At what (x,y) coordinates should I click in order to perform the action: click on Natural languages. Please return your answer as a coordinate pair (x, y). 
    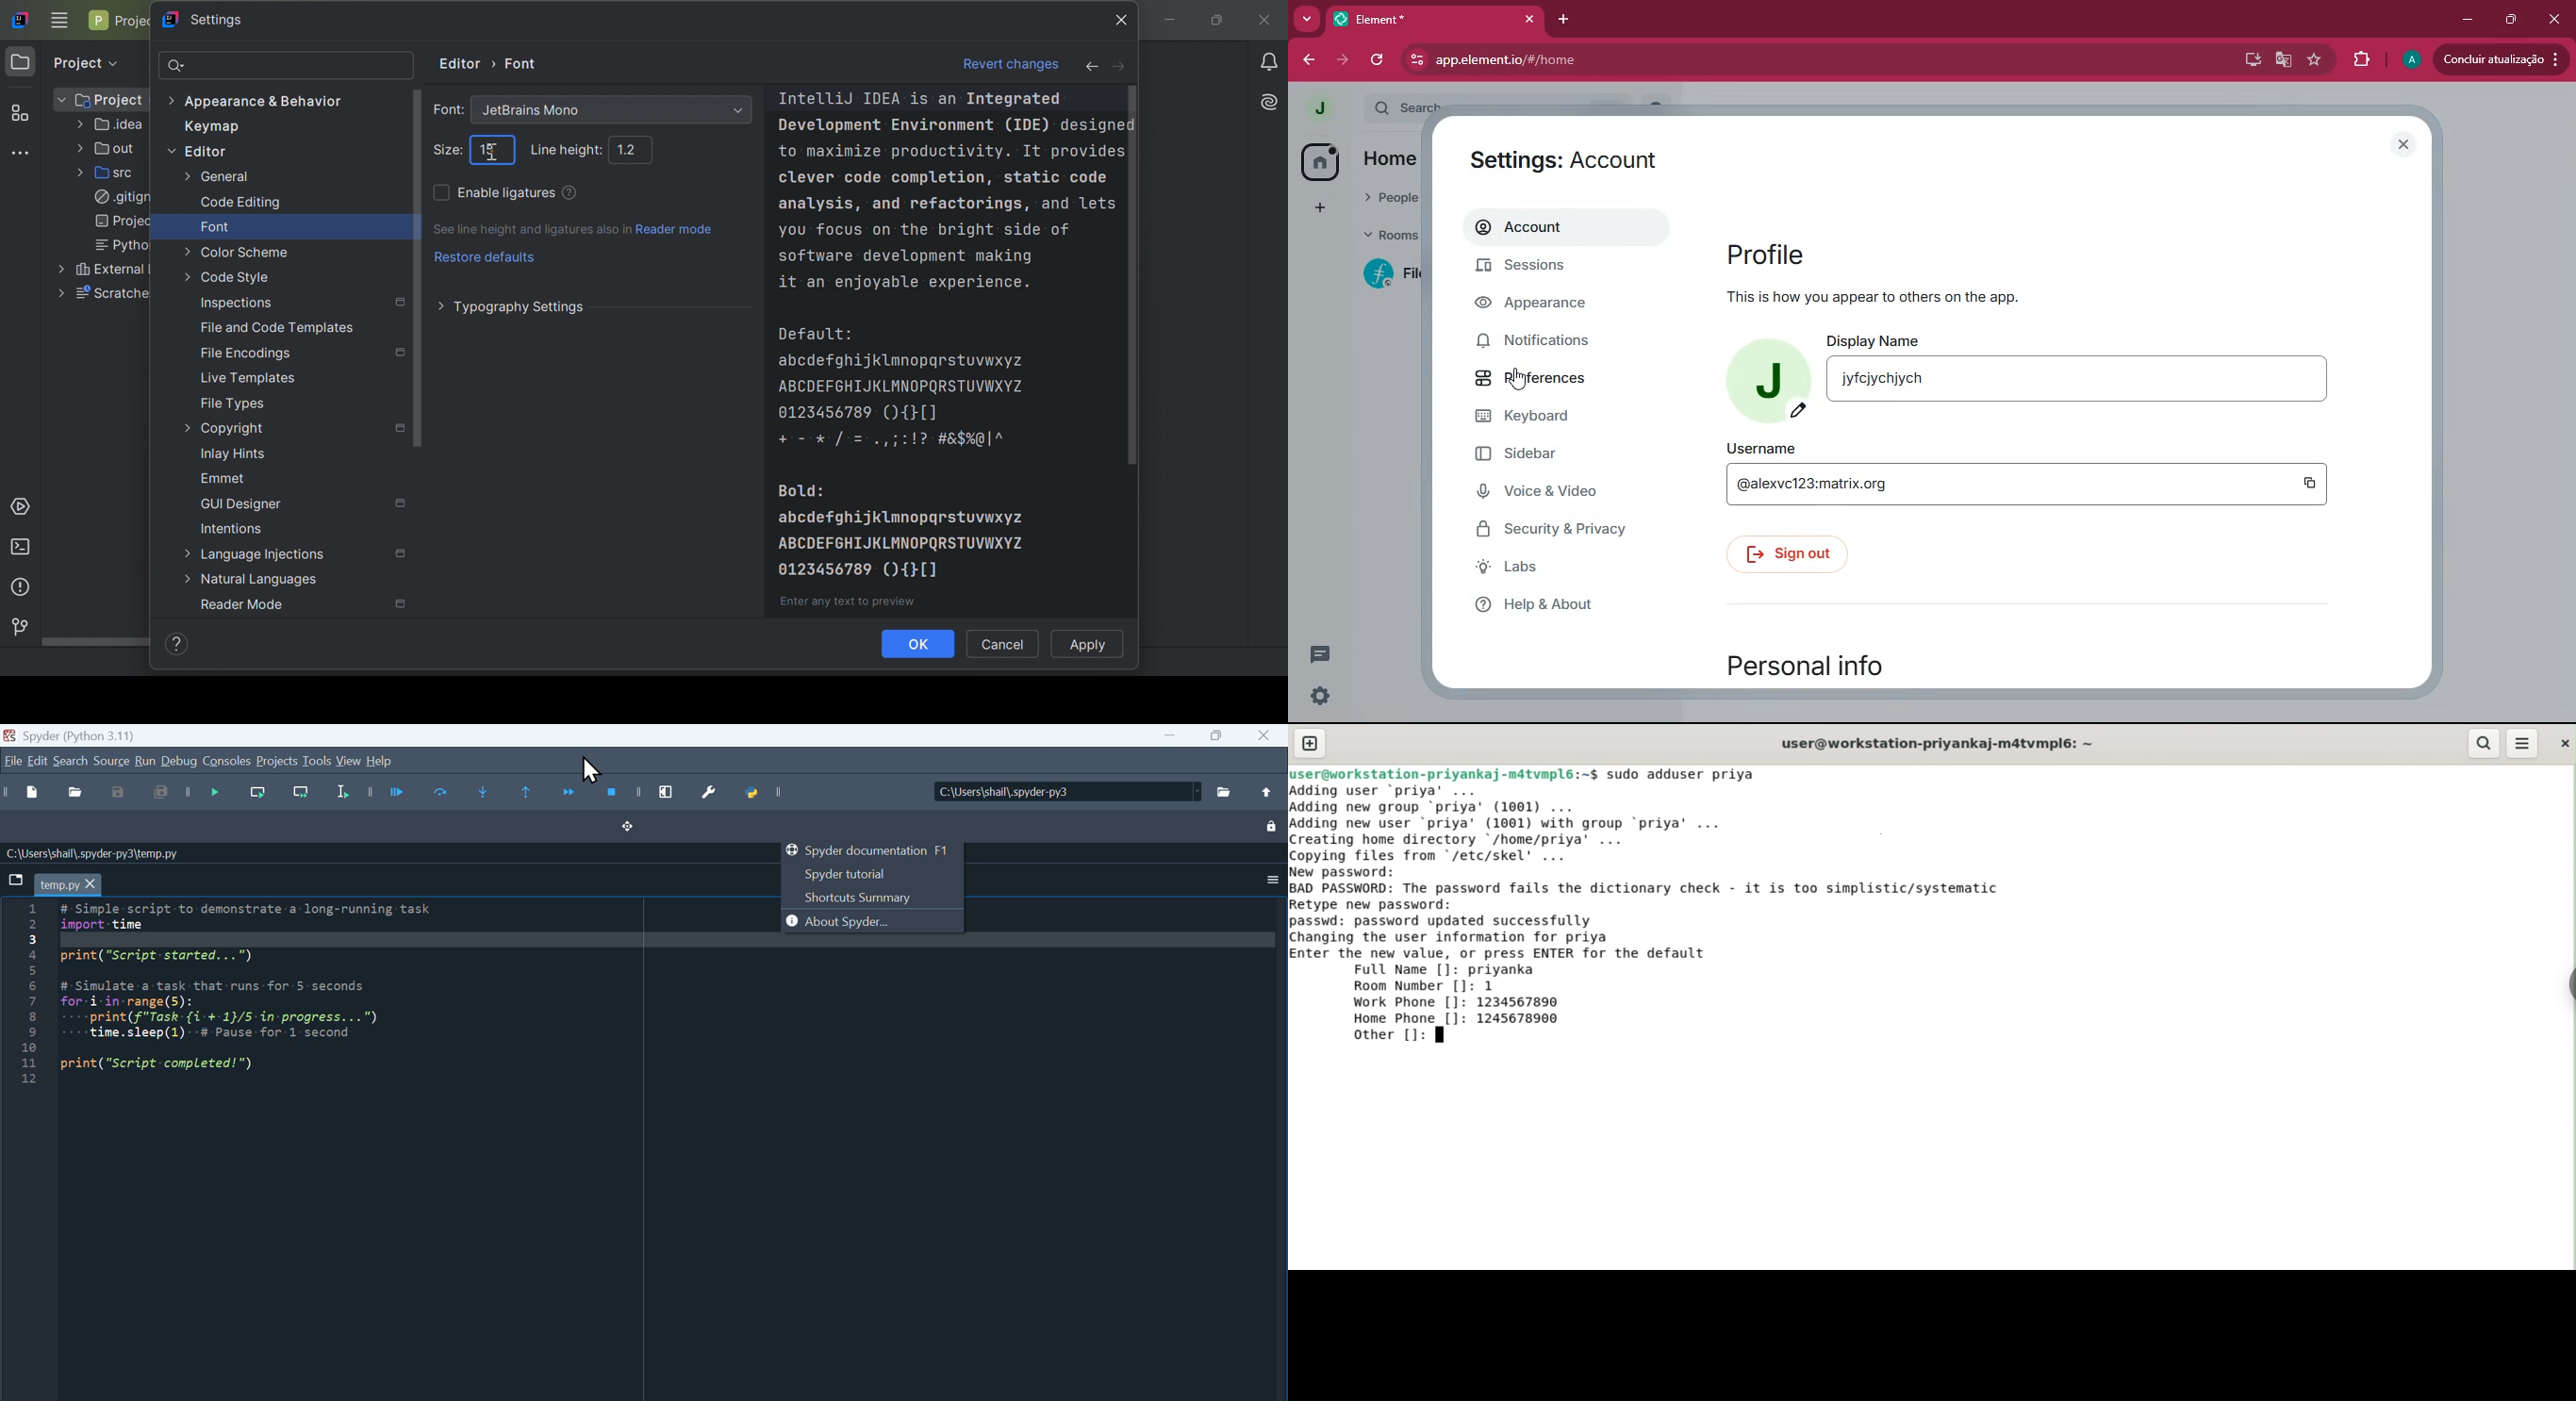
    Looking at the image, I should click on (252, 581).